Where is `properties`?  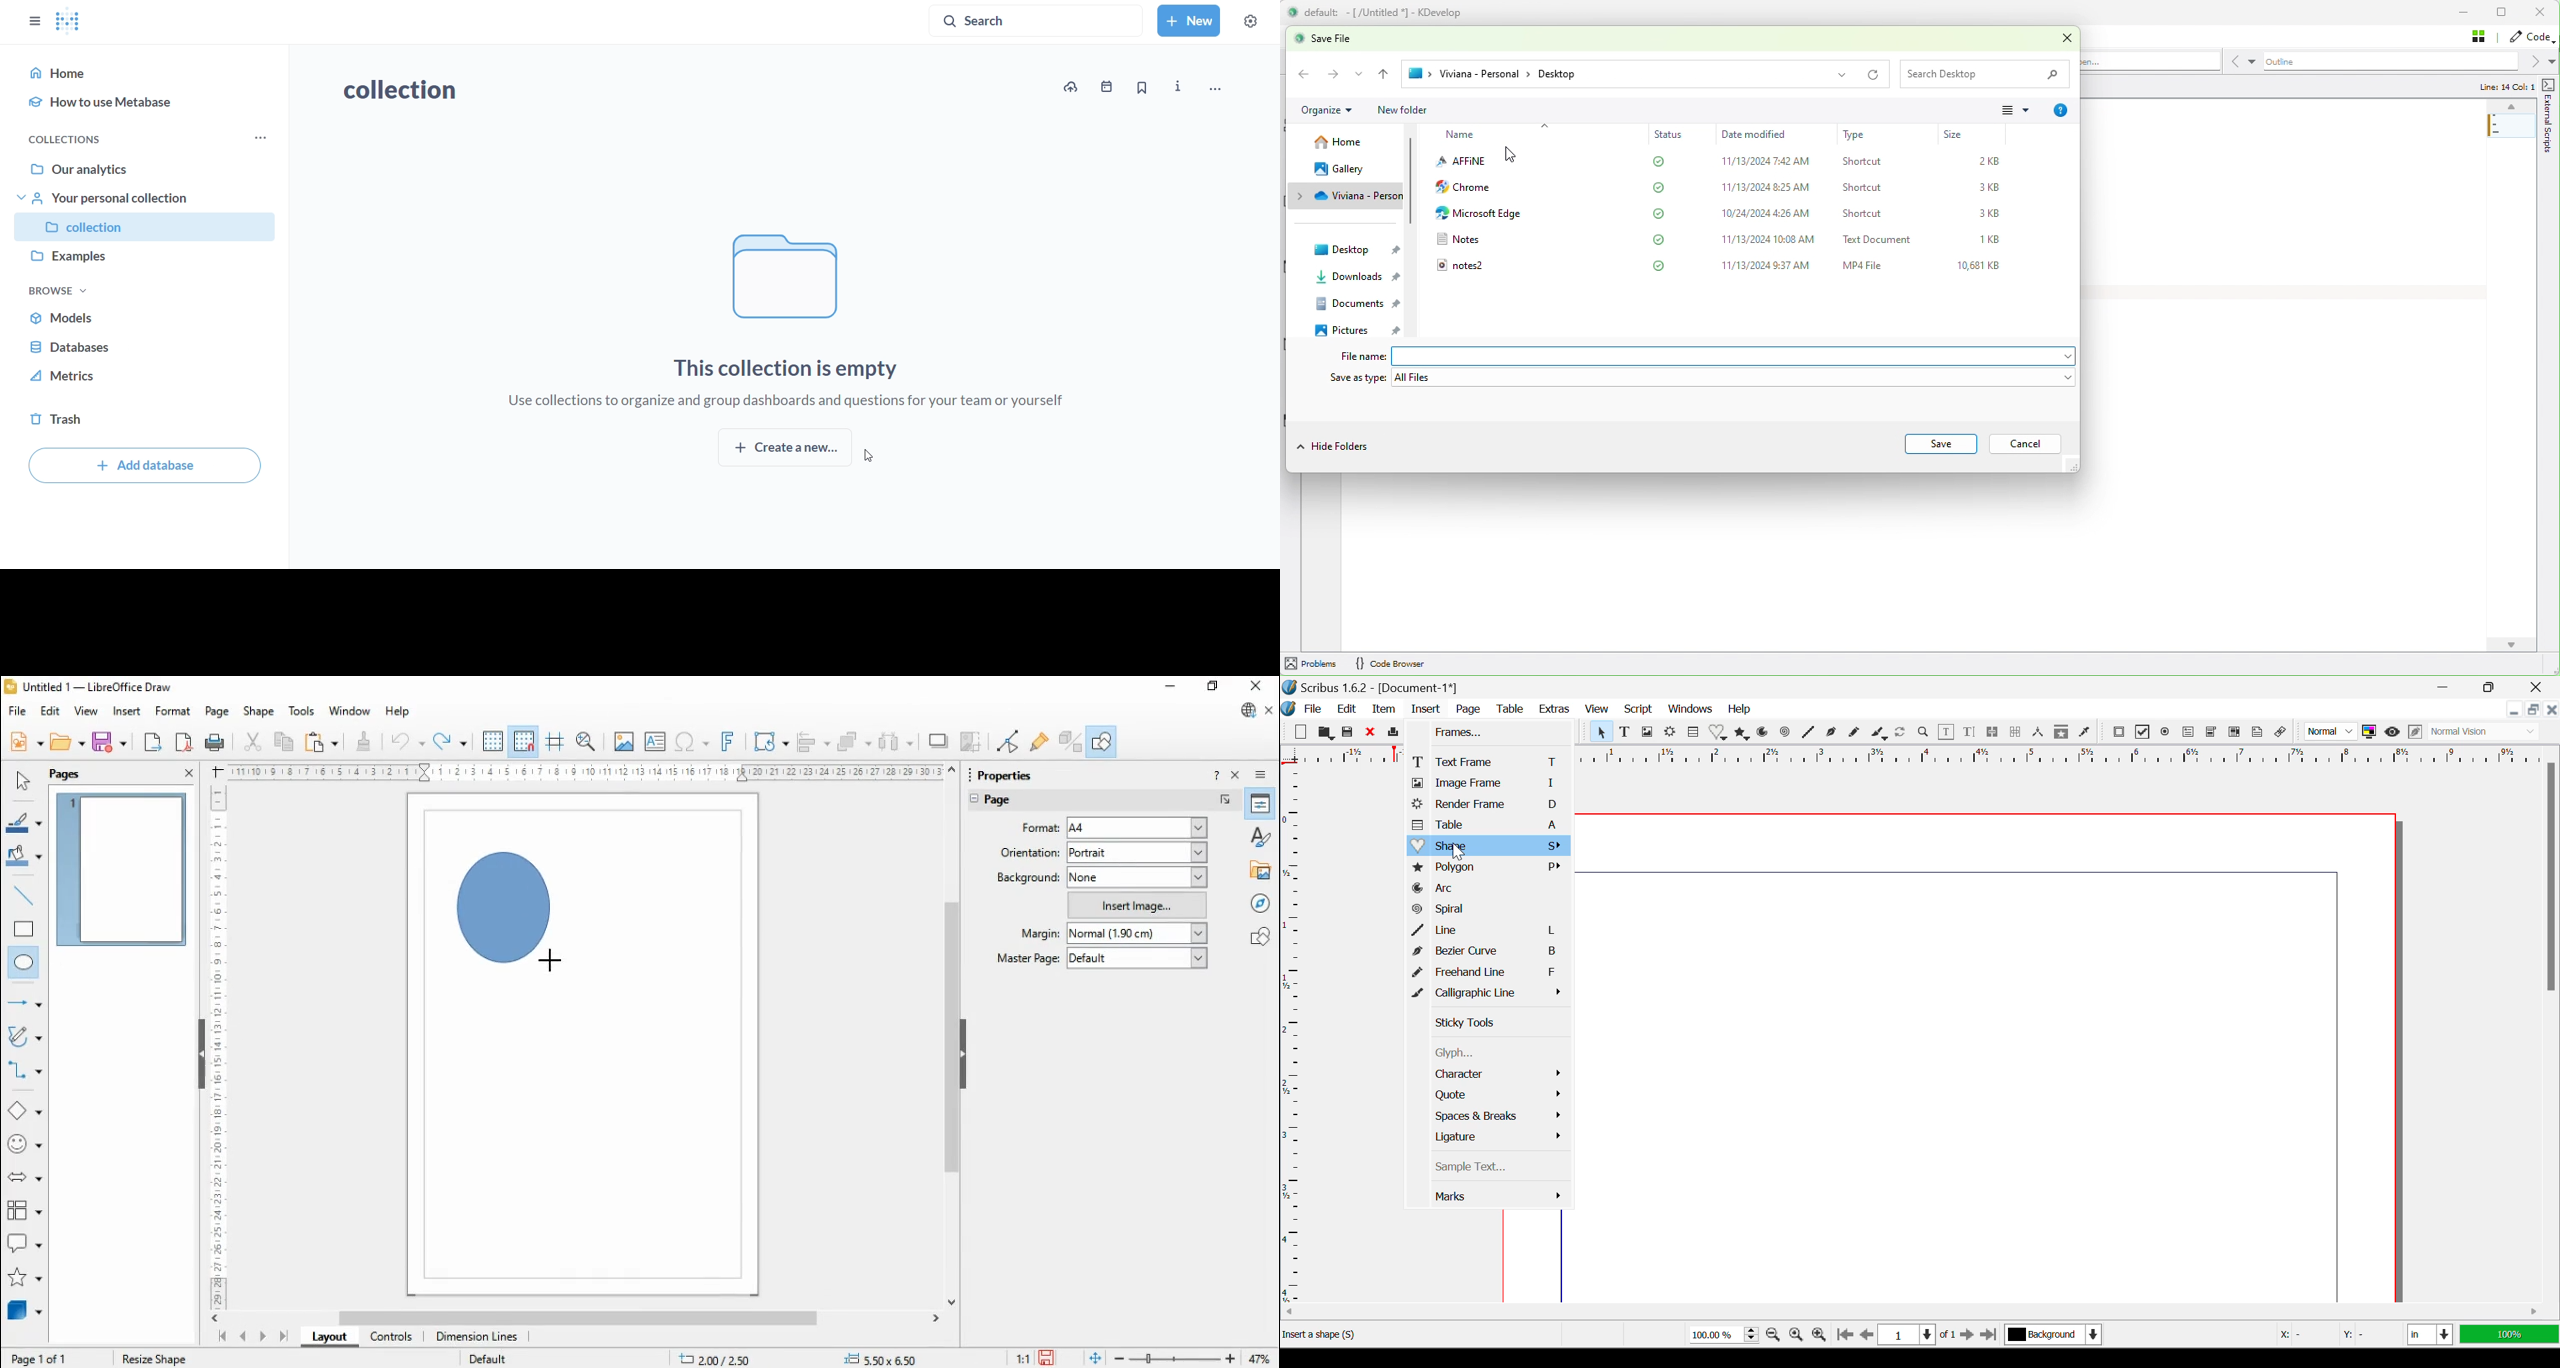
properties is located at coordinates (1261, 803).